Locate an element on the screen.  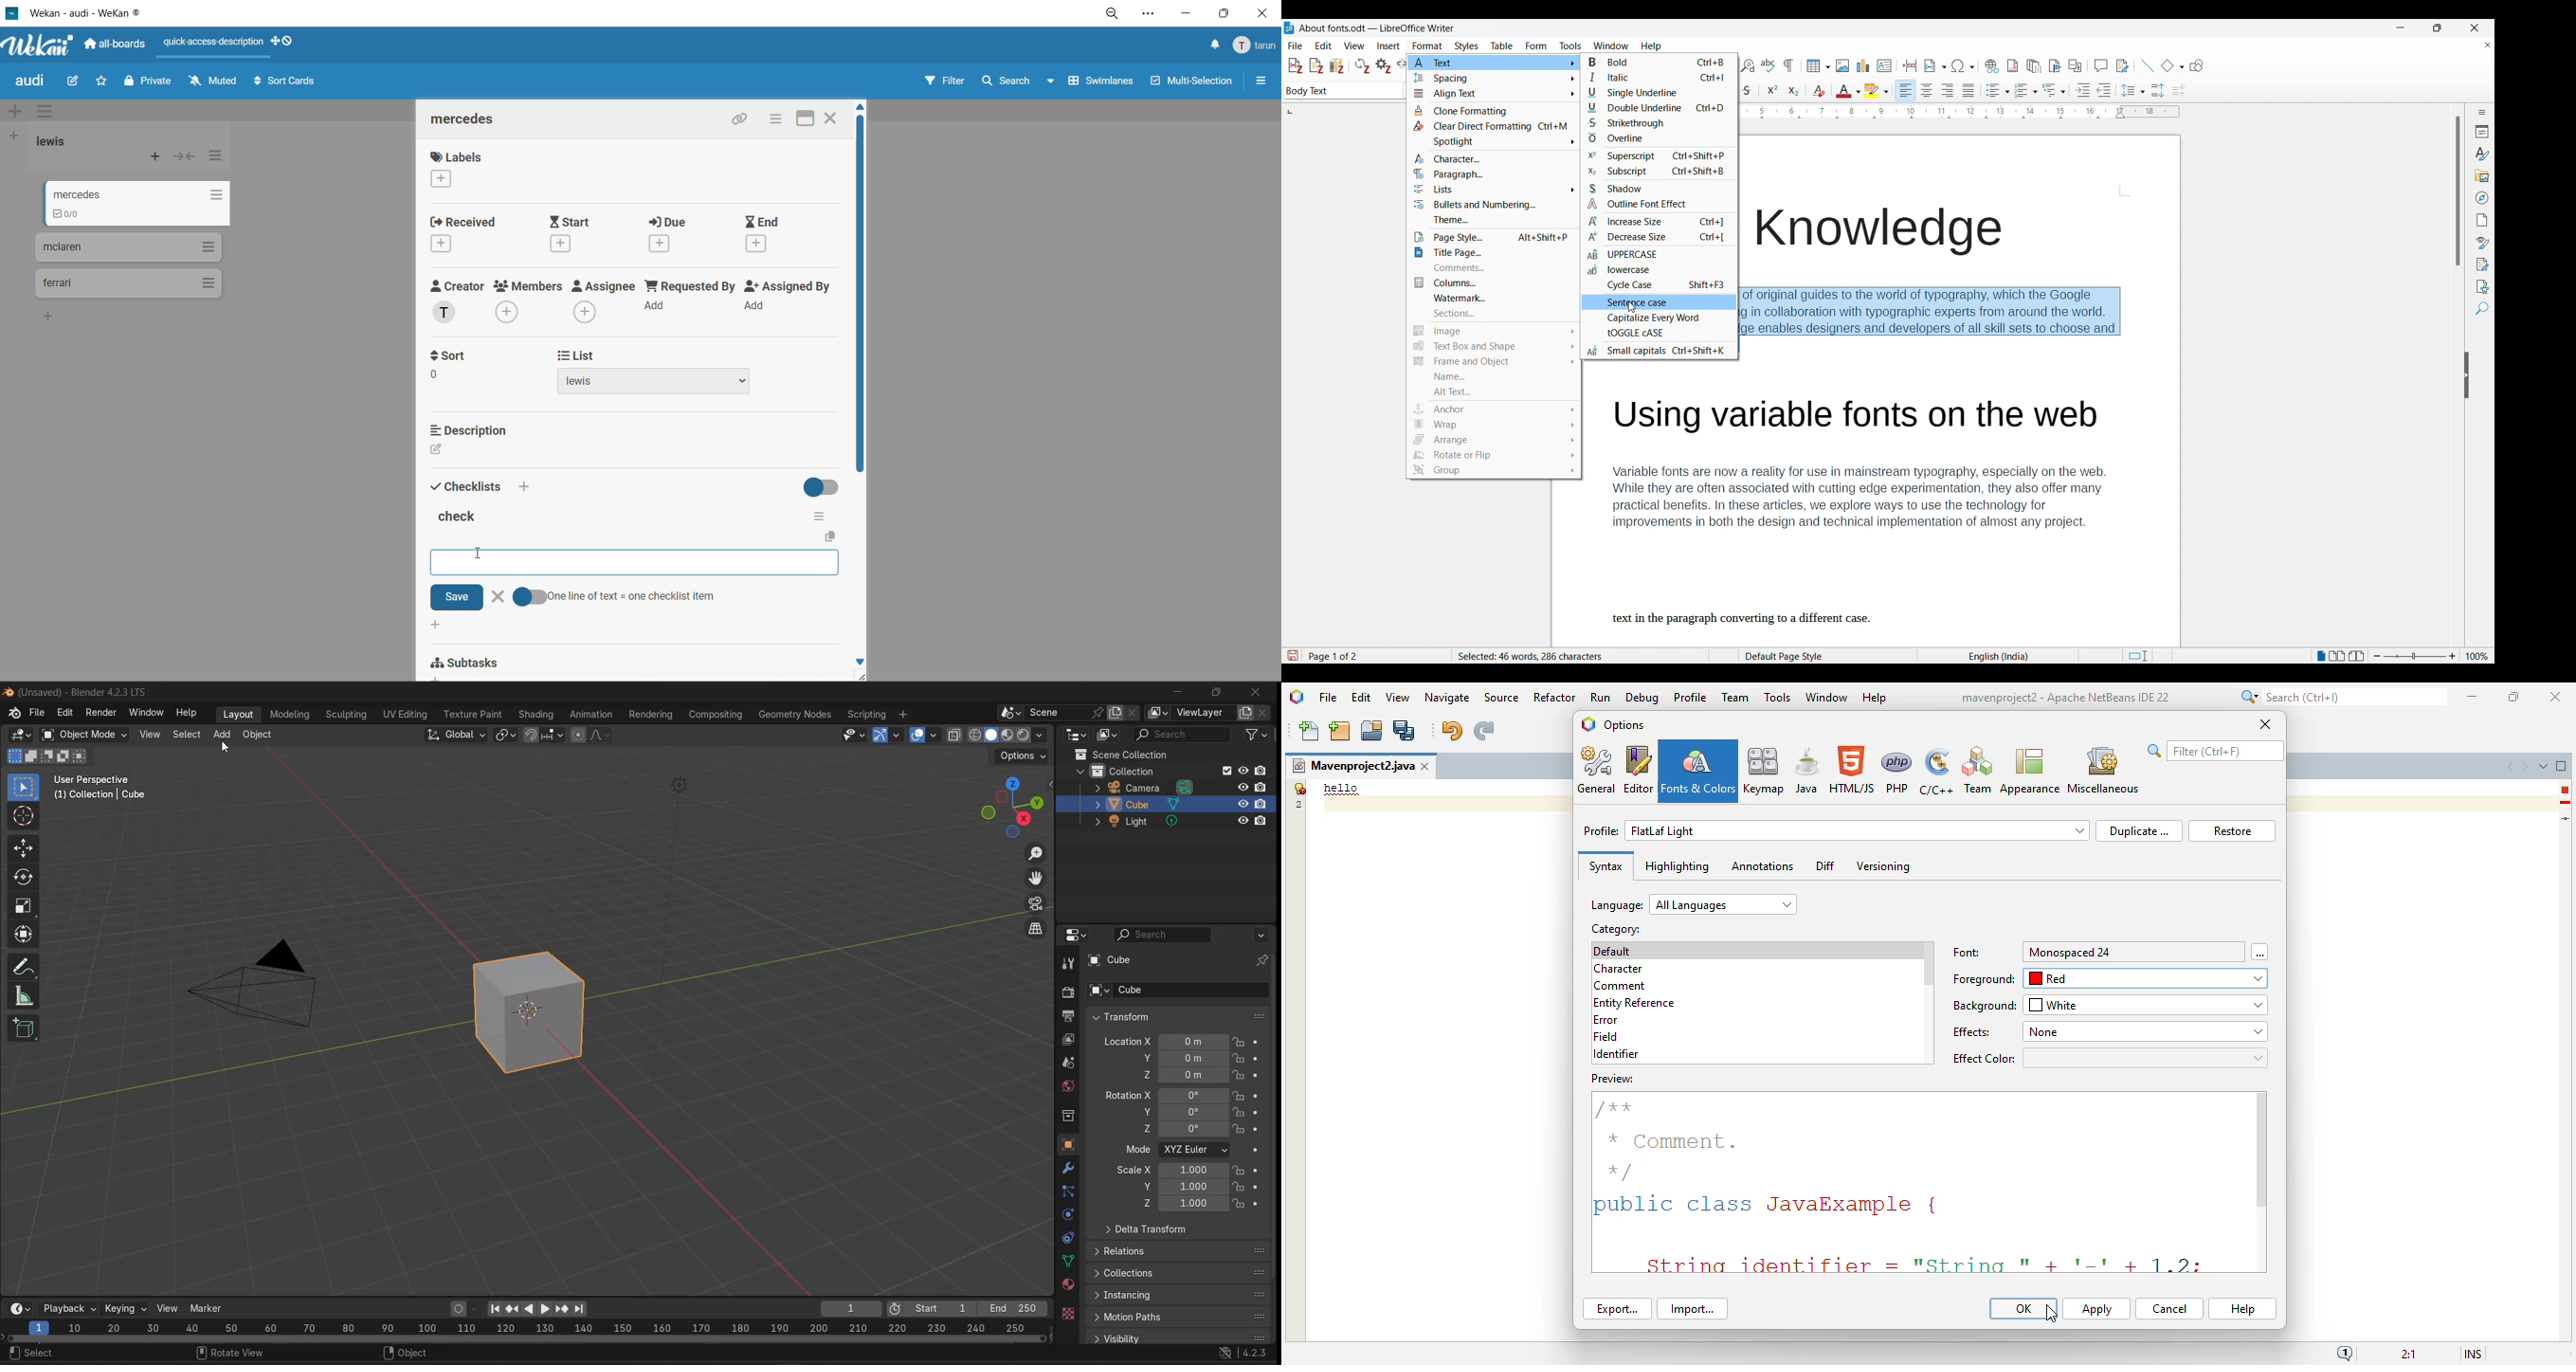
sort is located at coordinates (464, 382).